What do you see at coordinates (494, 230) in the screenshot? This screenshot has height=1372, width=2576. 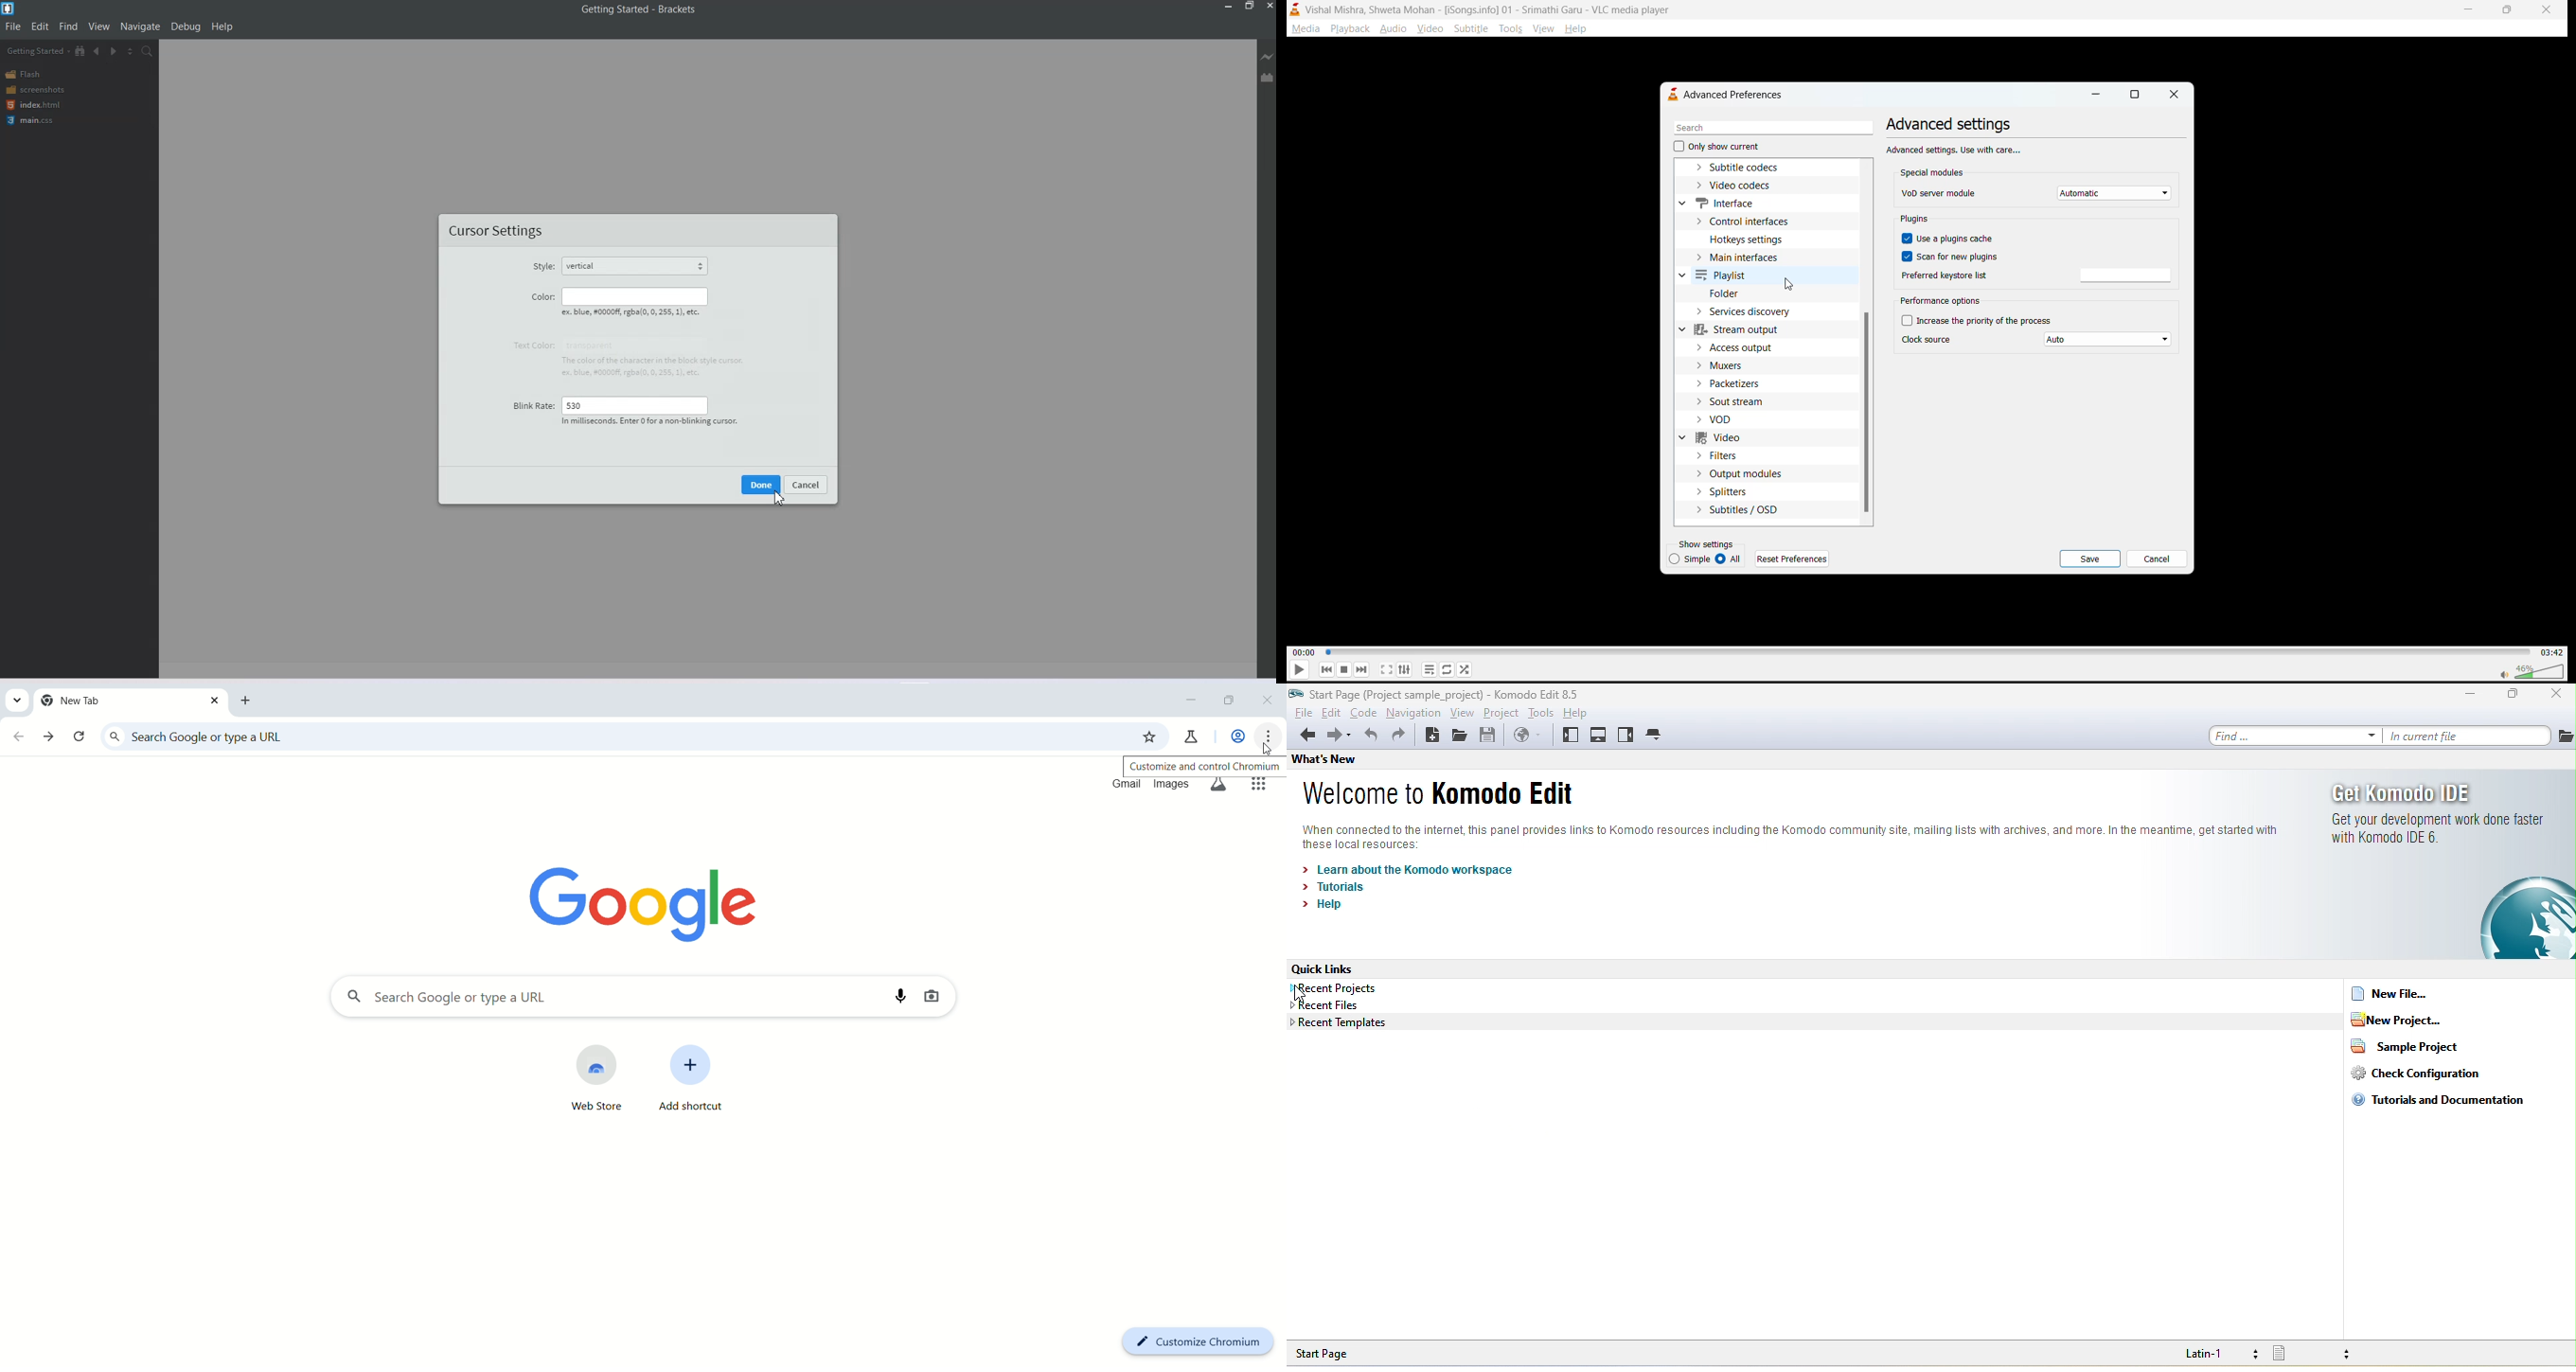 I see `Cursor setting` at bounding box center [494, 230].